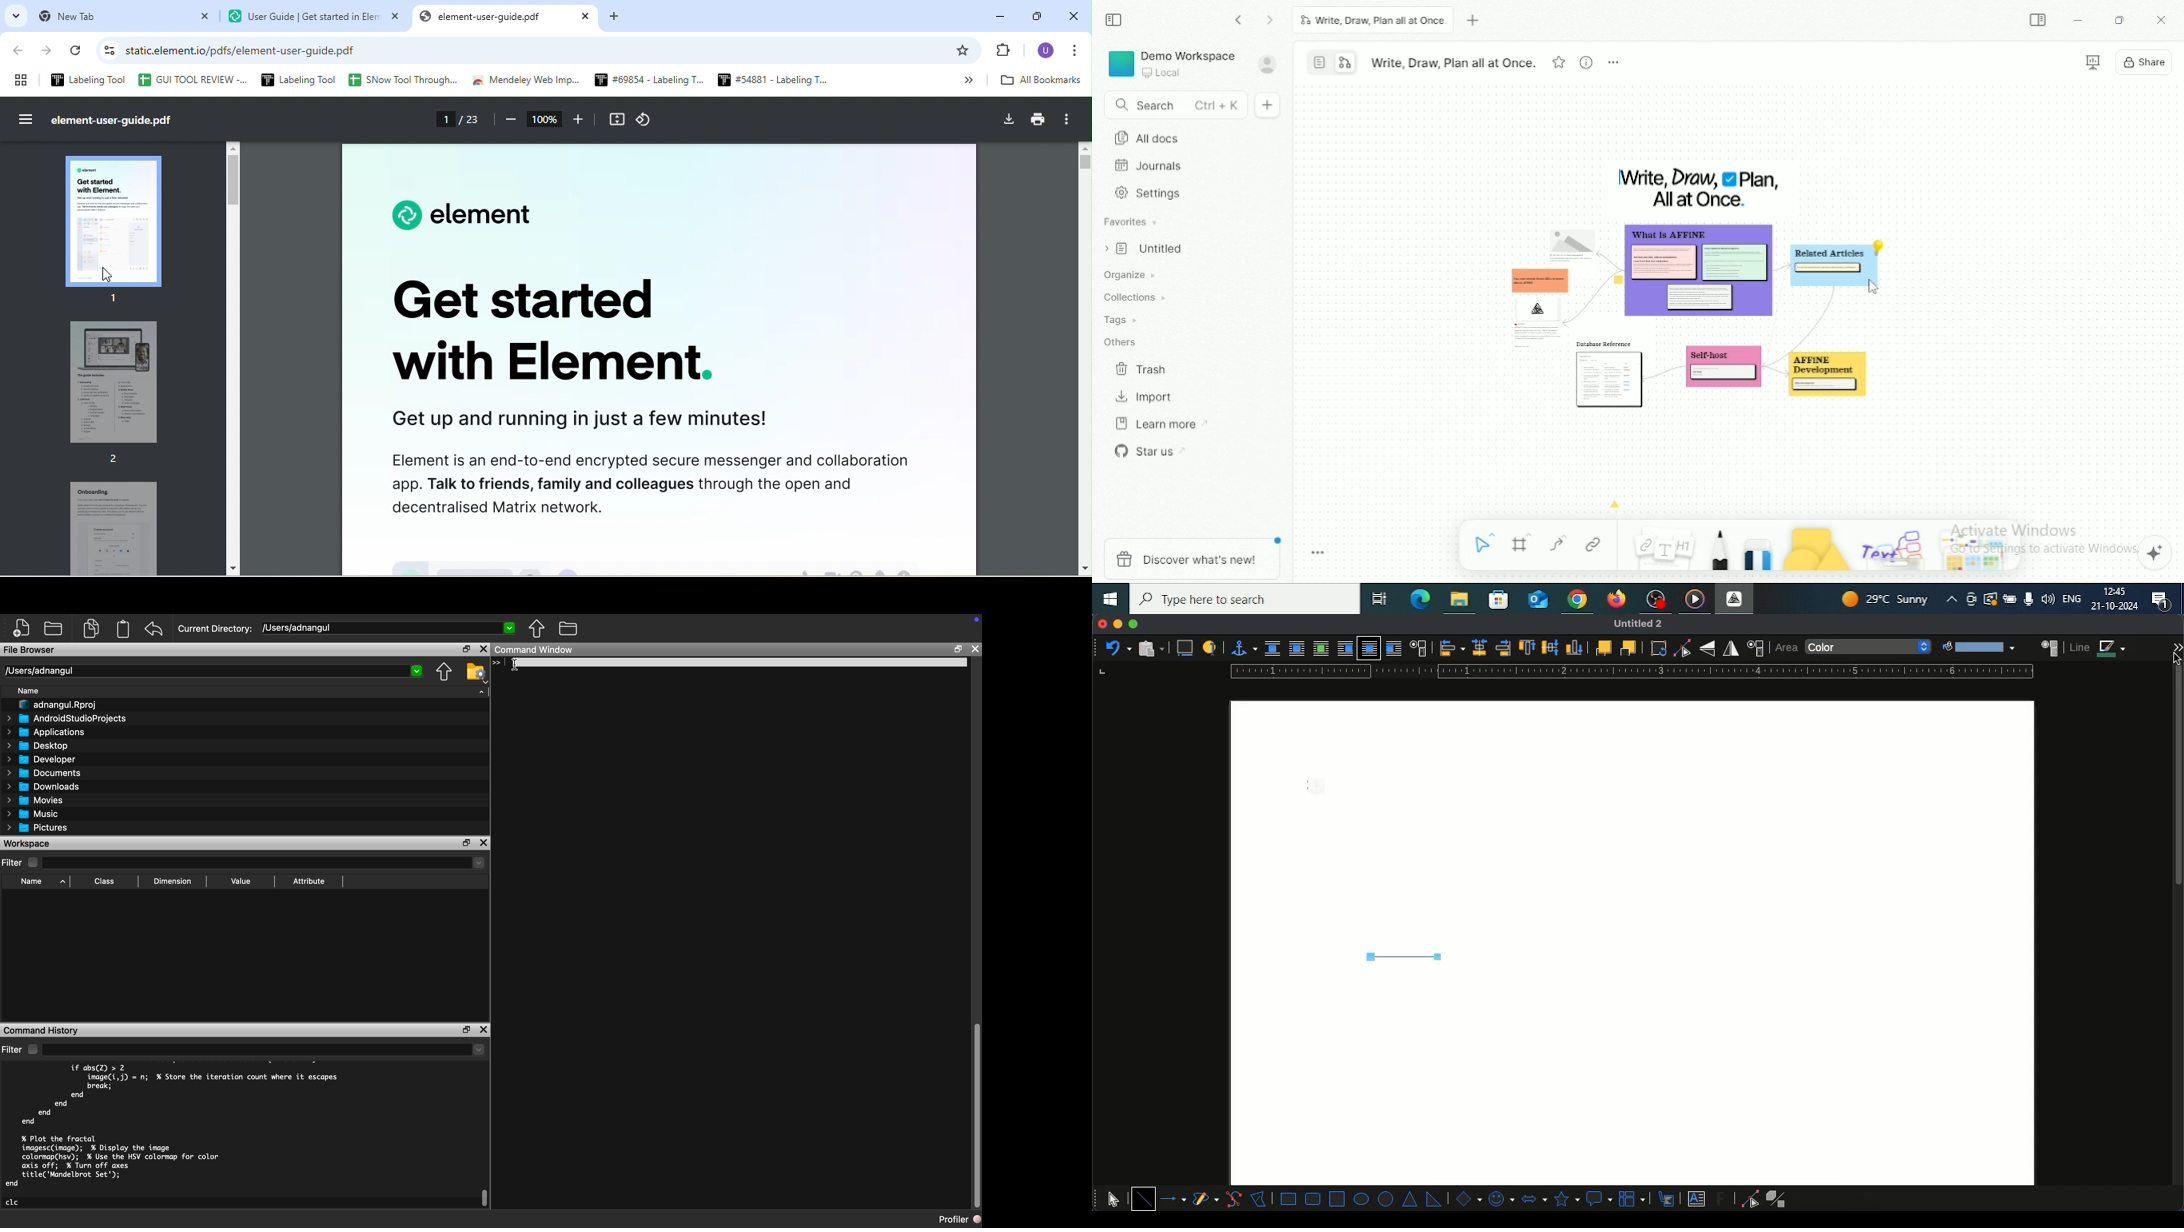  I want to click on Cursor, so click(517, 666).